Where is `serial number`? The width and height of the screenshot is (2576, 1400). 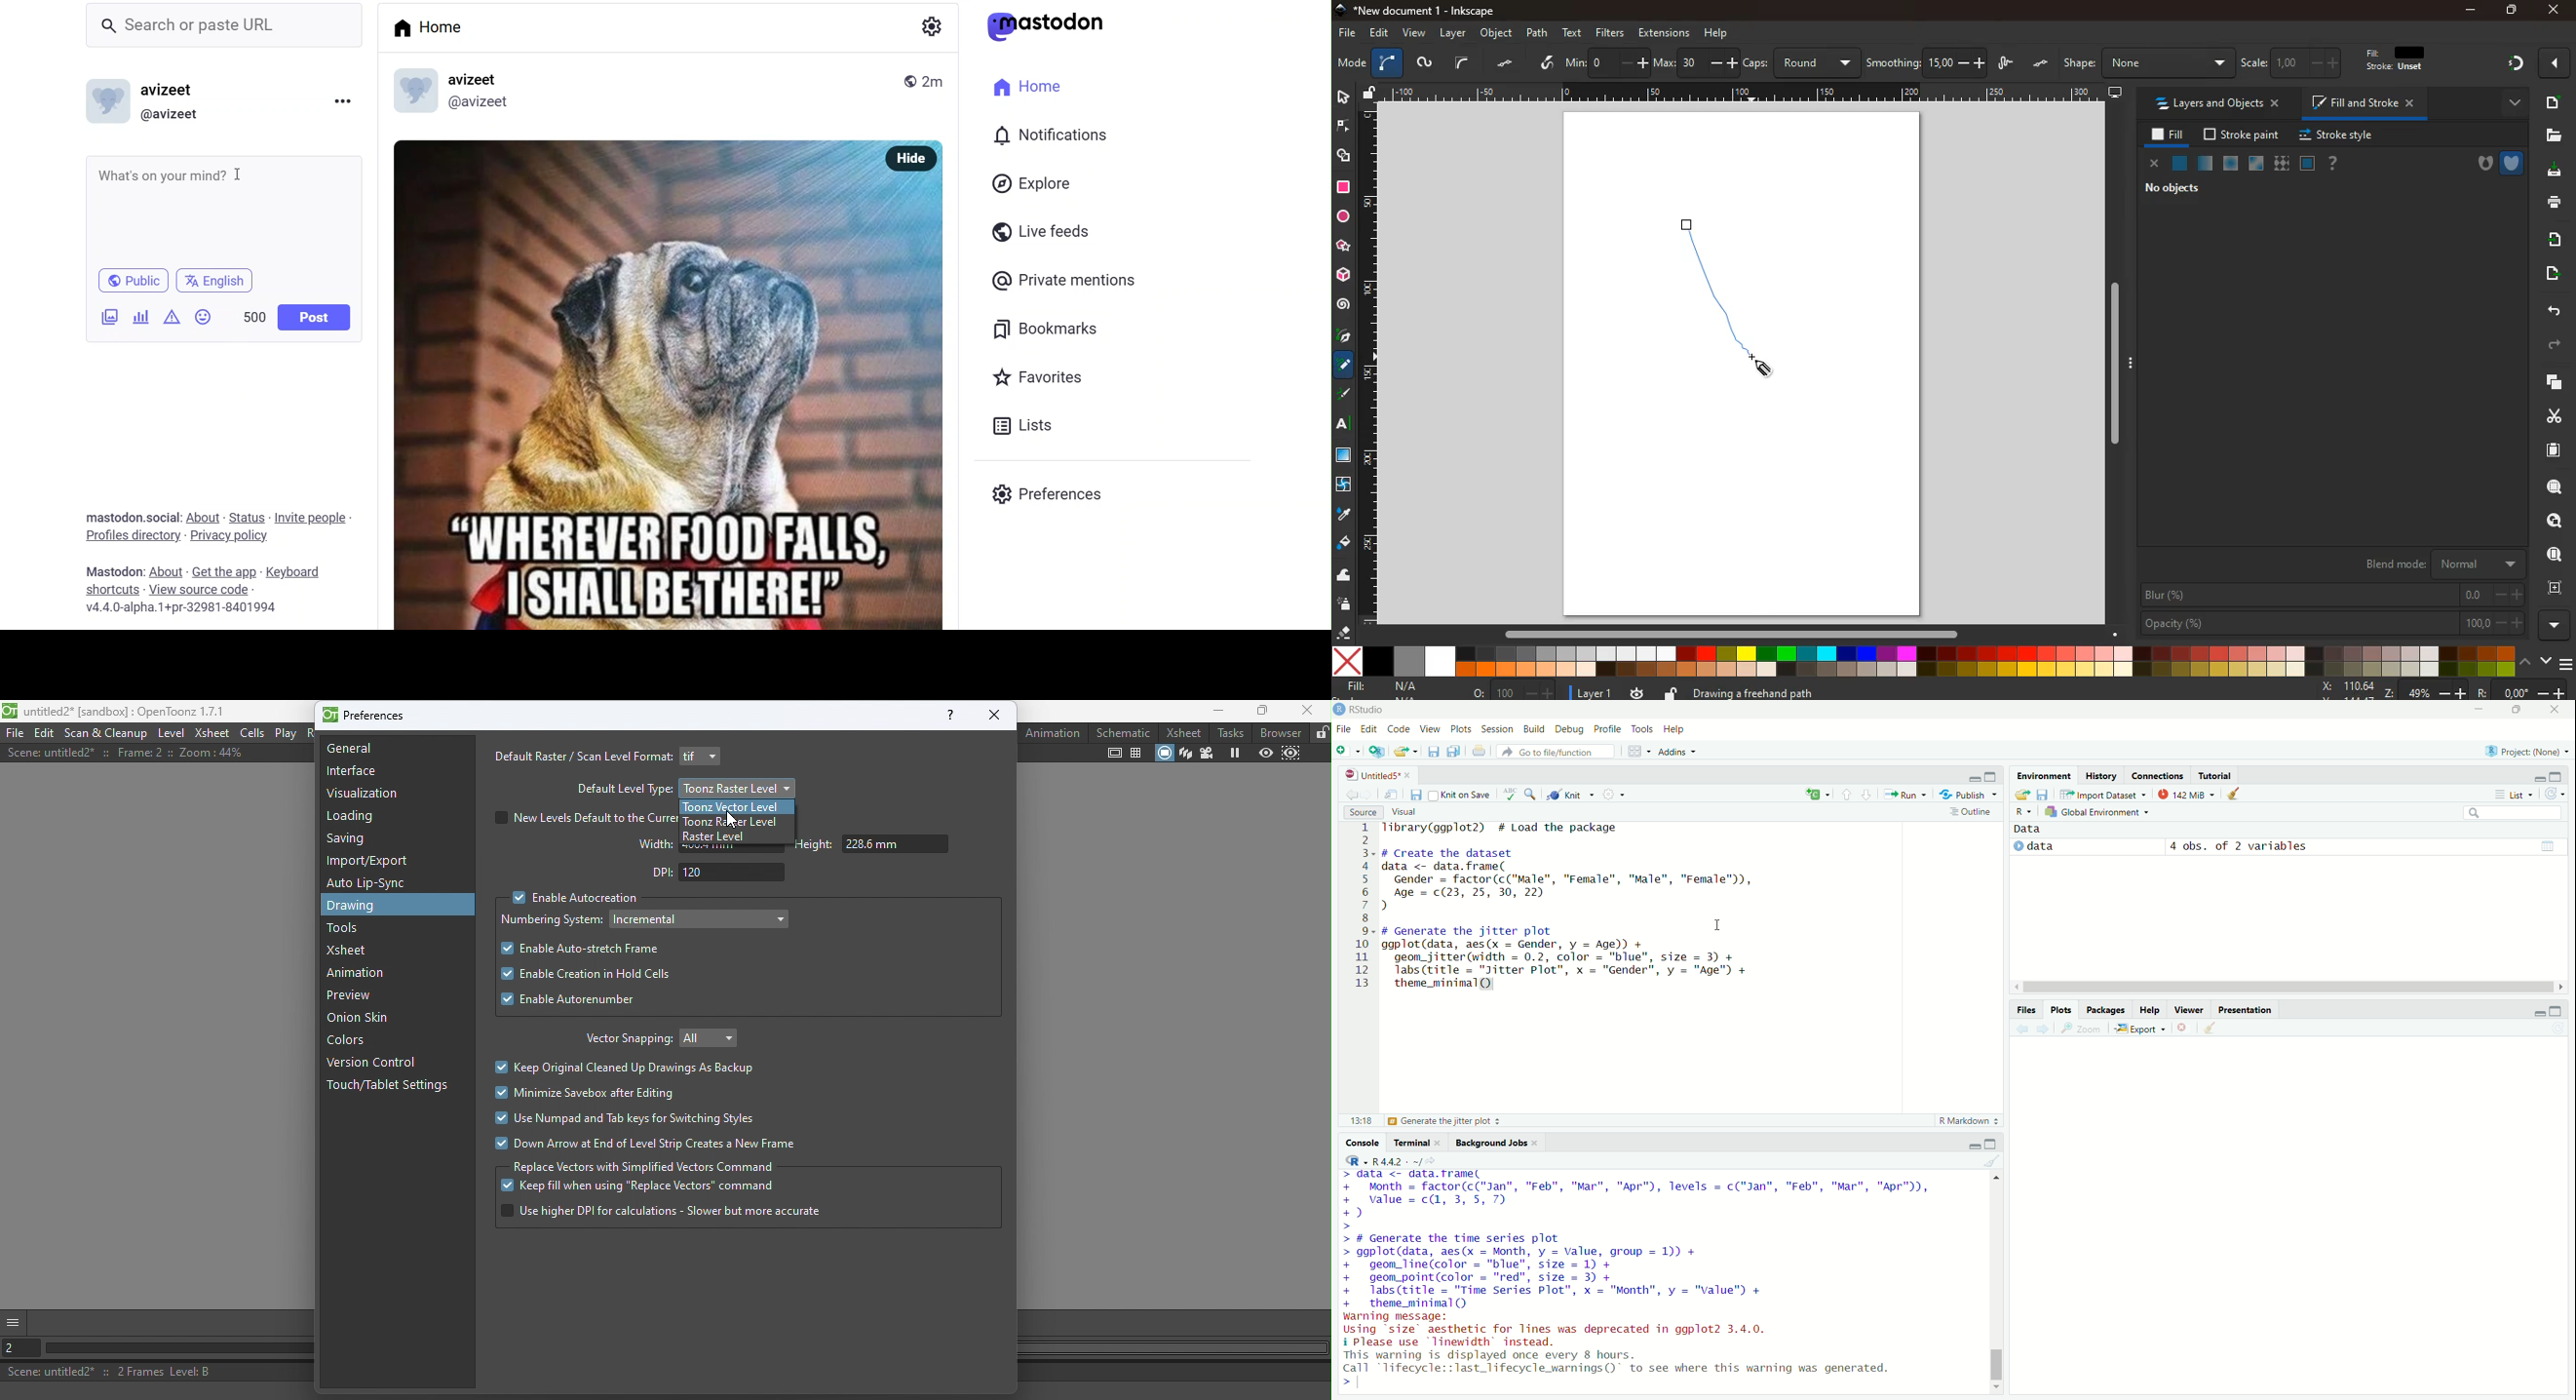 serial number is located at coordinates (1361, 907).